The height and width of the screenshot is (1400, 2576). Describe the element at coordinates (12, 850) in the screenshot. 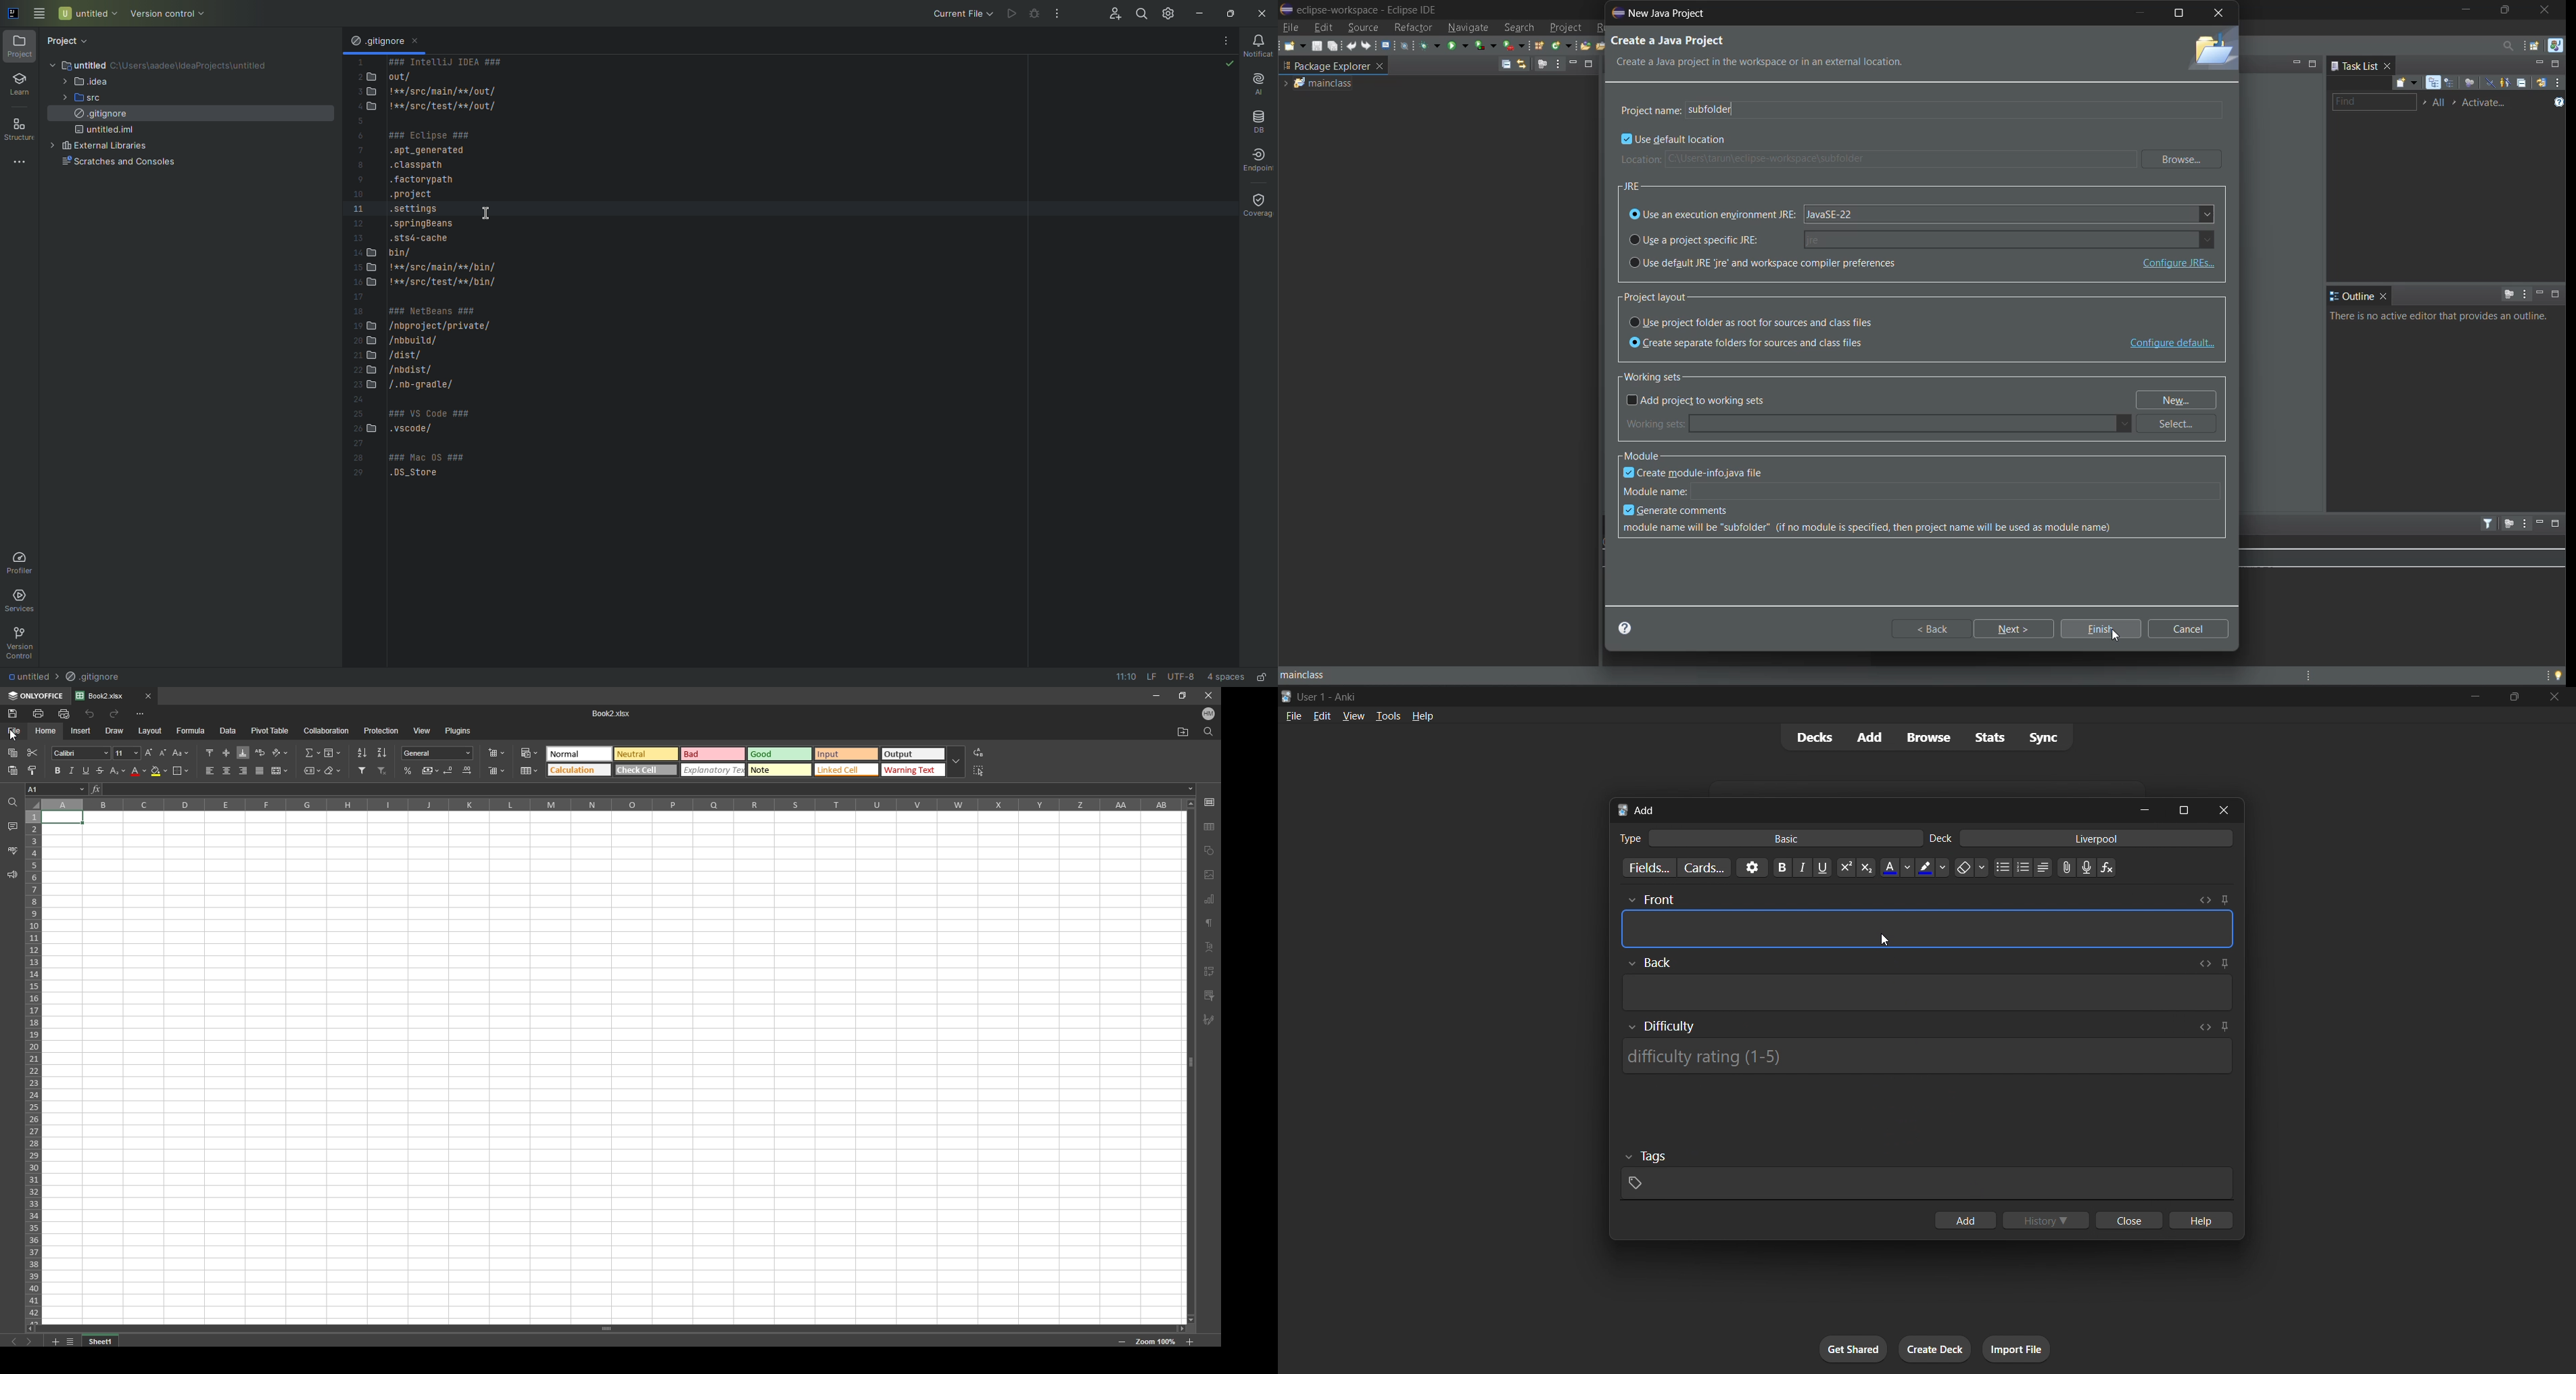

I see `spell check` at that location.